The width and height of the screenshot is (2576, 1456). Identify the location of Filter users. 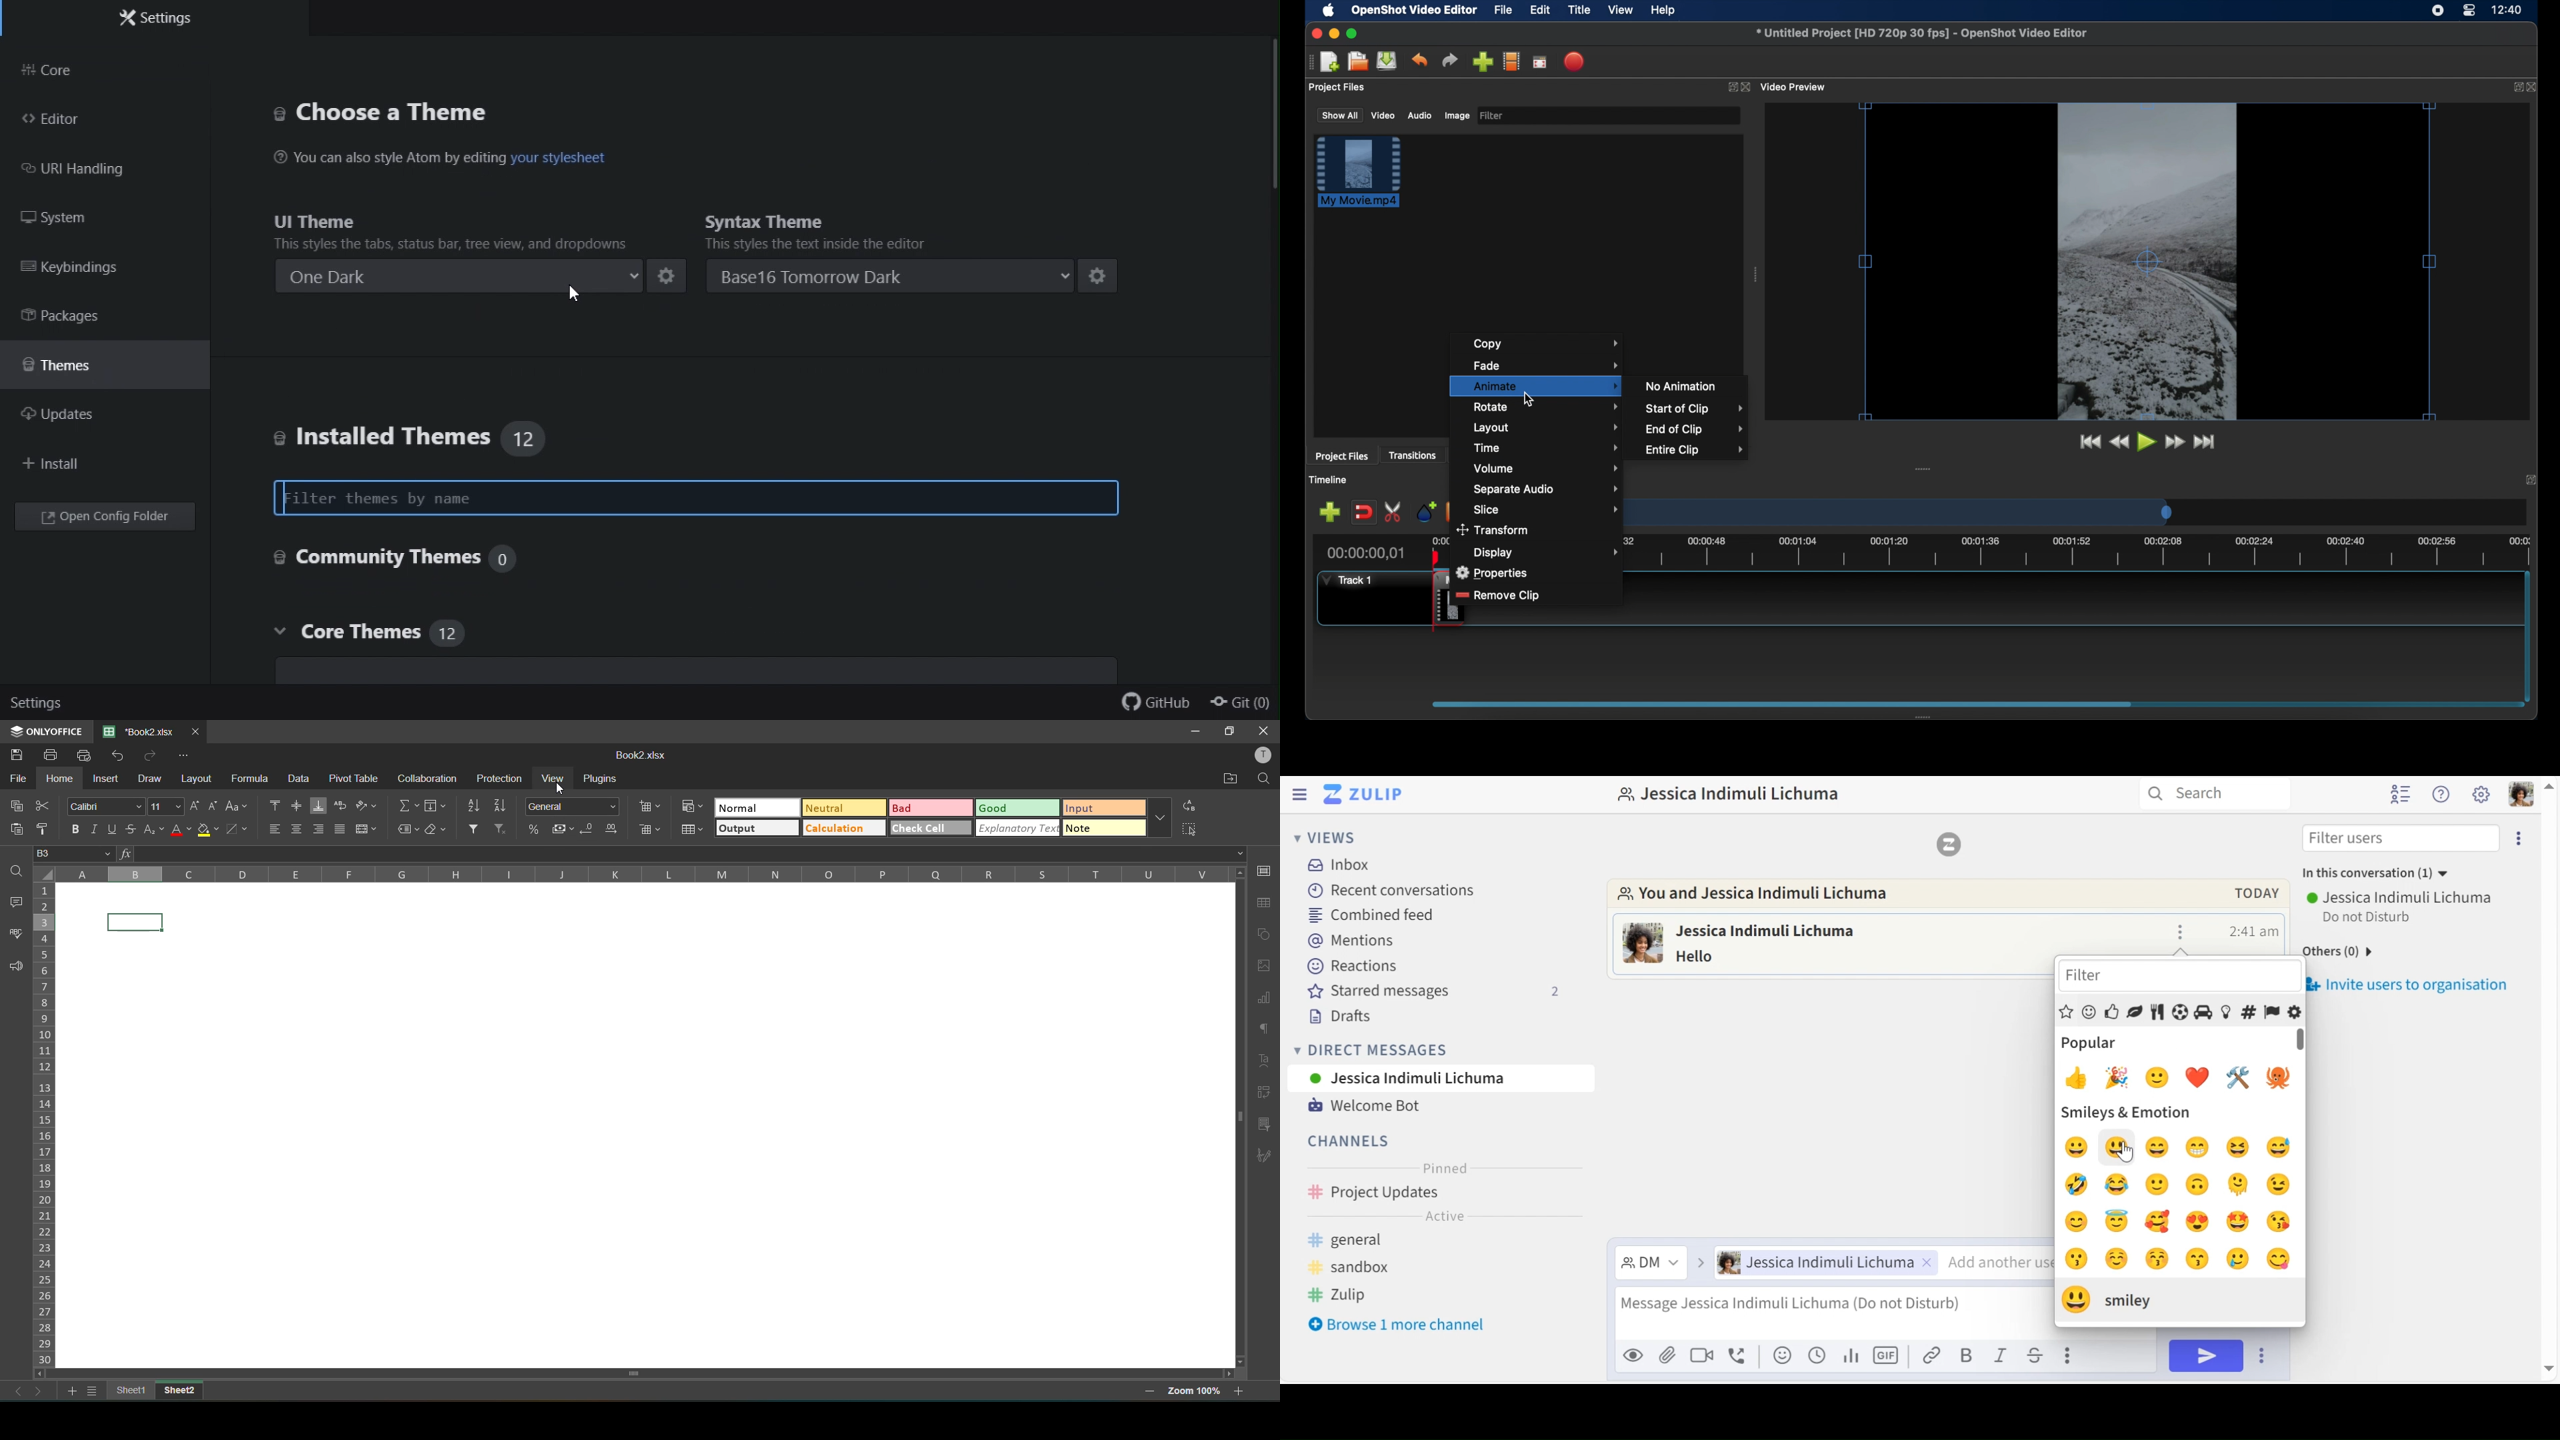
(2401, 837).